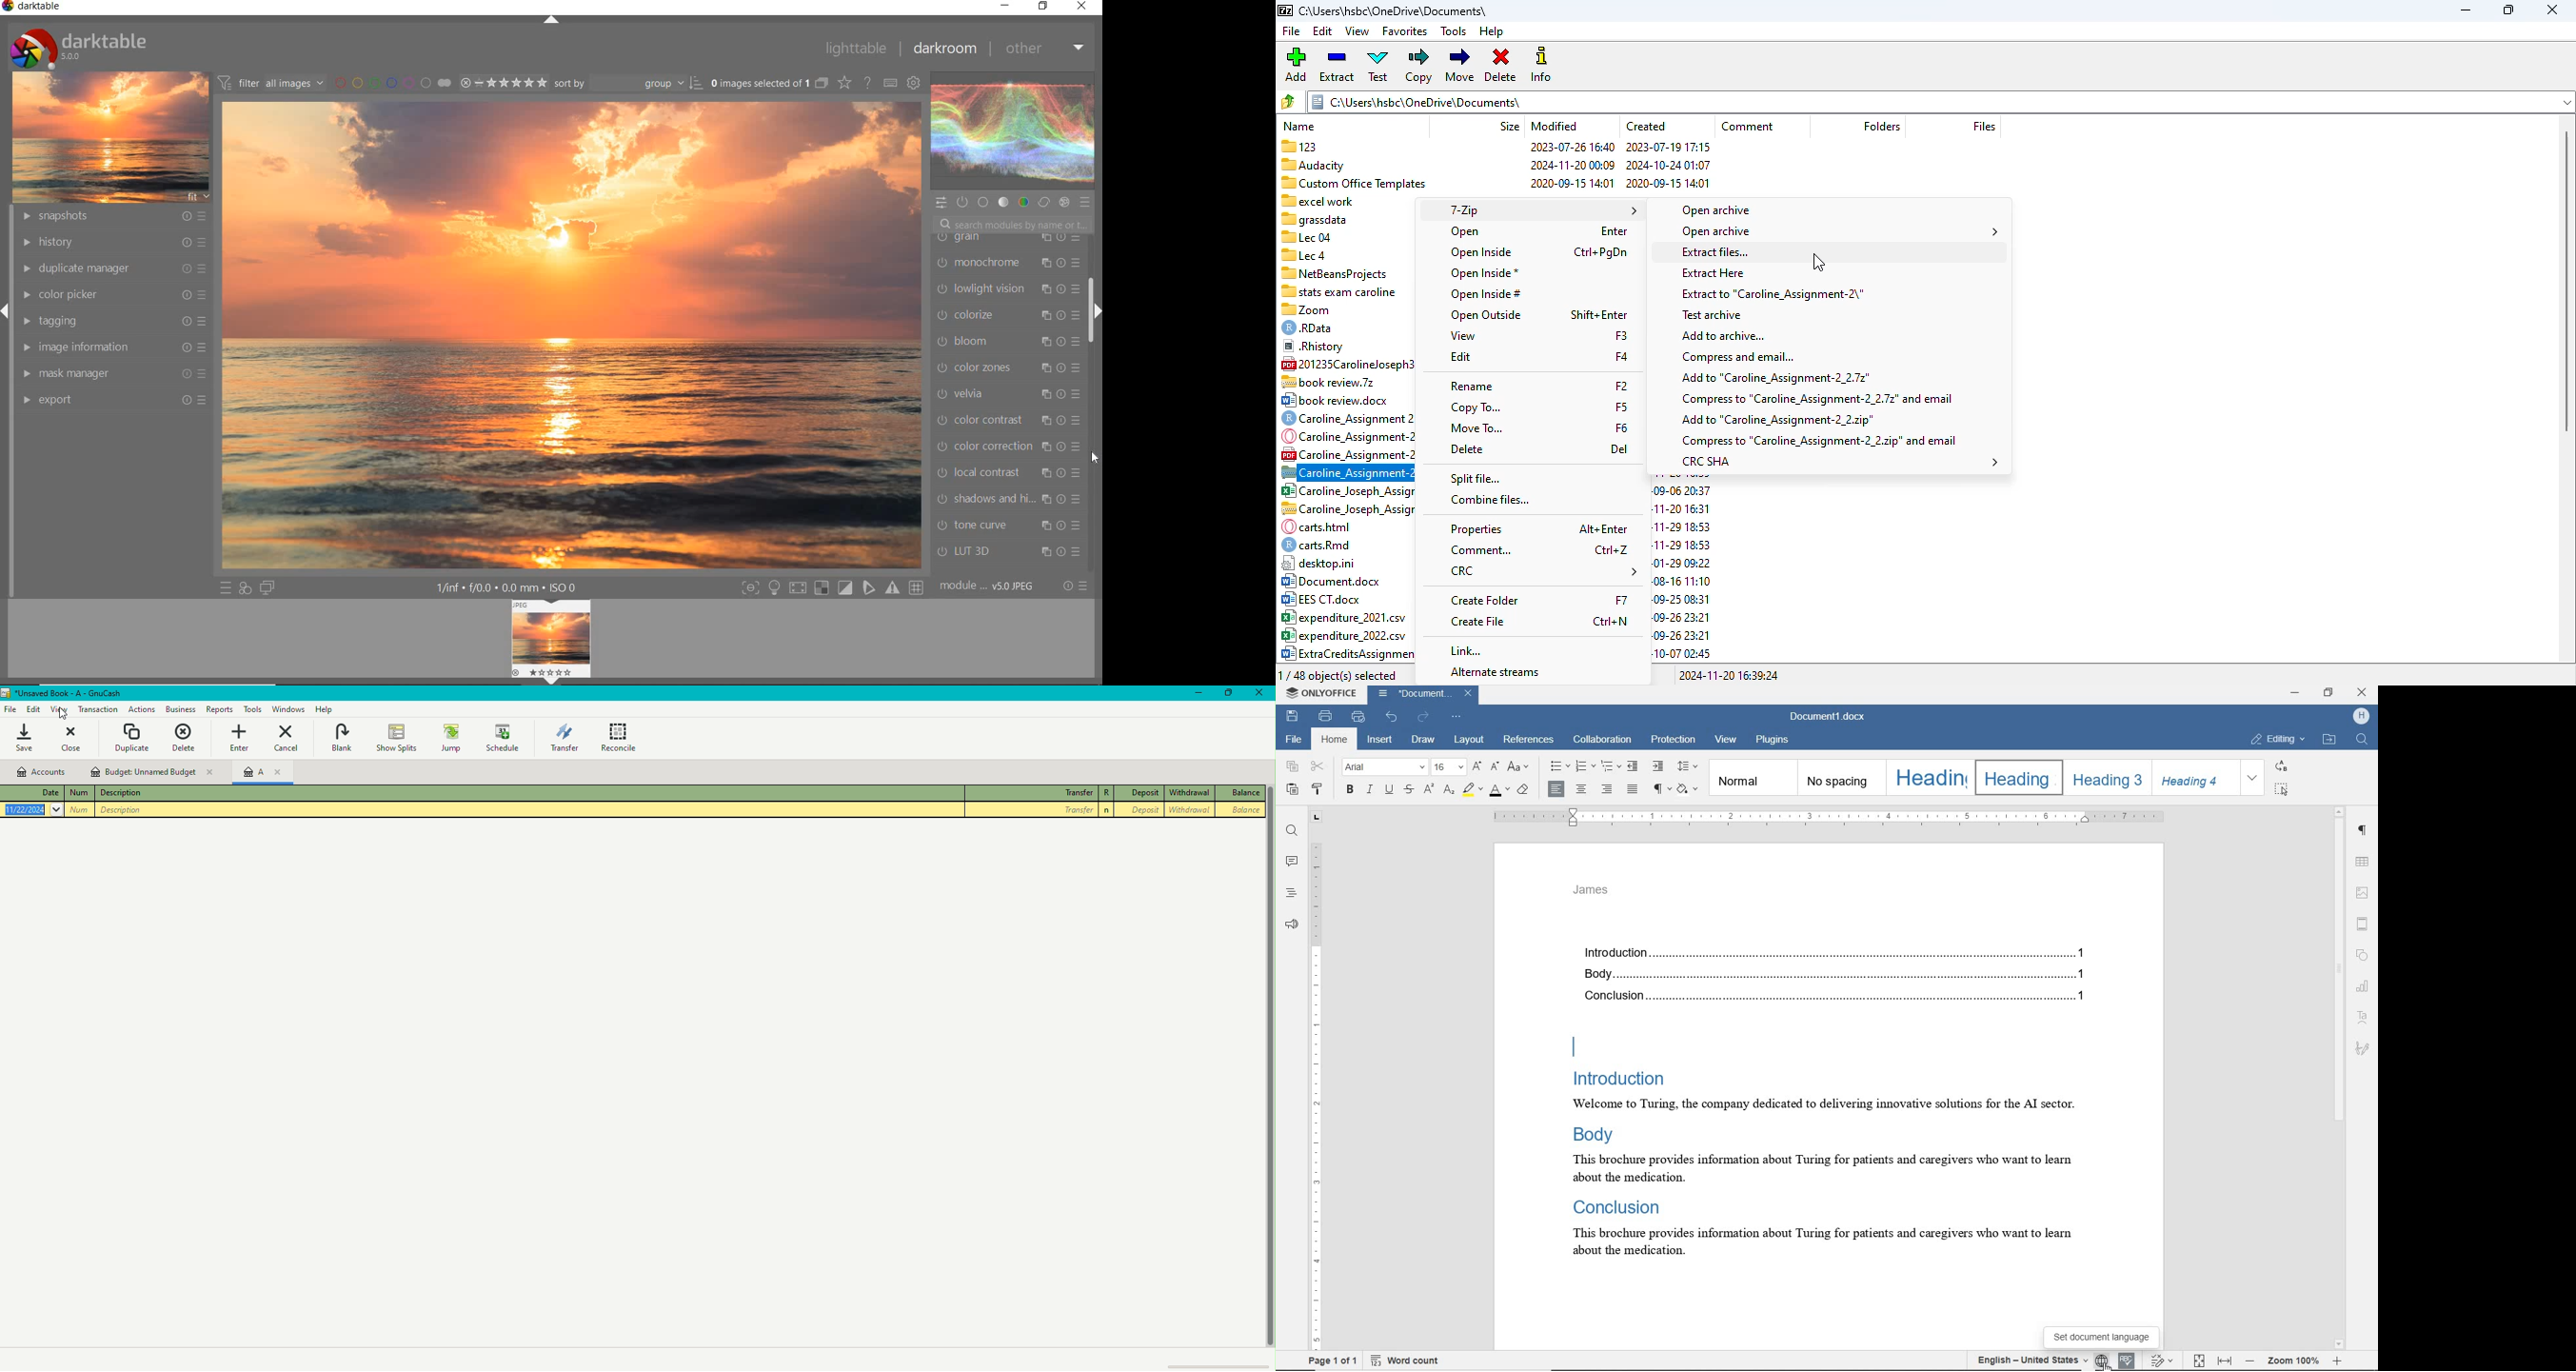 The image size is (2576, 1372). I want to click on shortcut for create file, so click(1611, 622).